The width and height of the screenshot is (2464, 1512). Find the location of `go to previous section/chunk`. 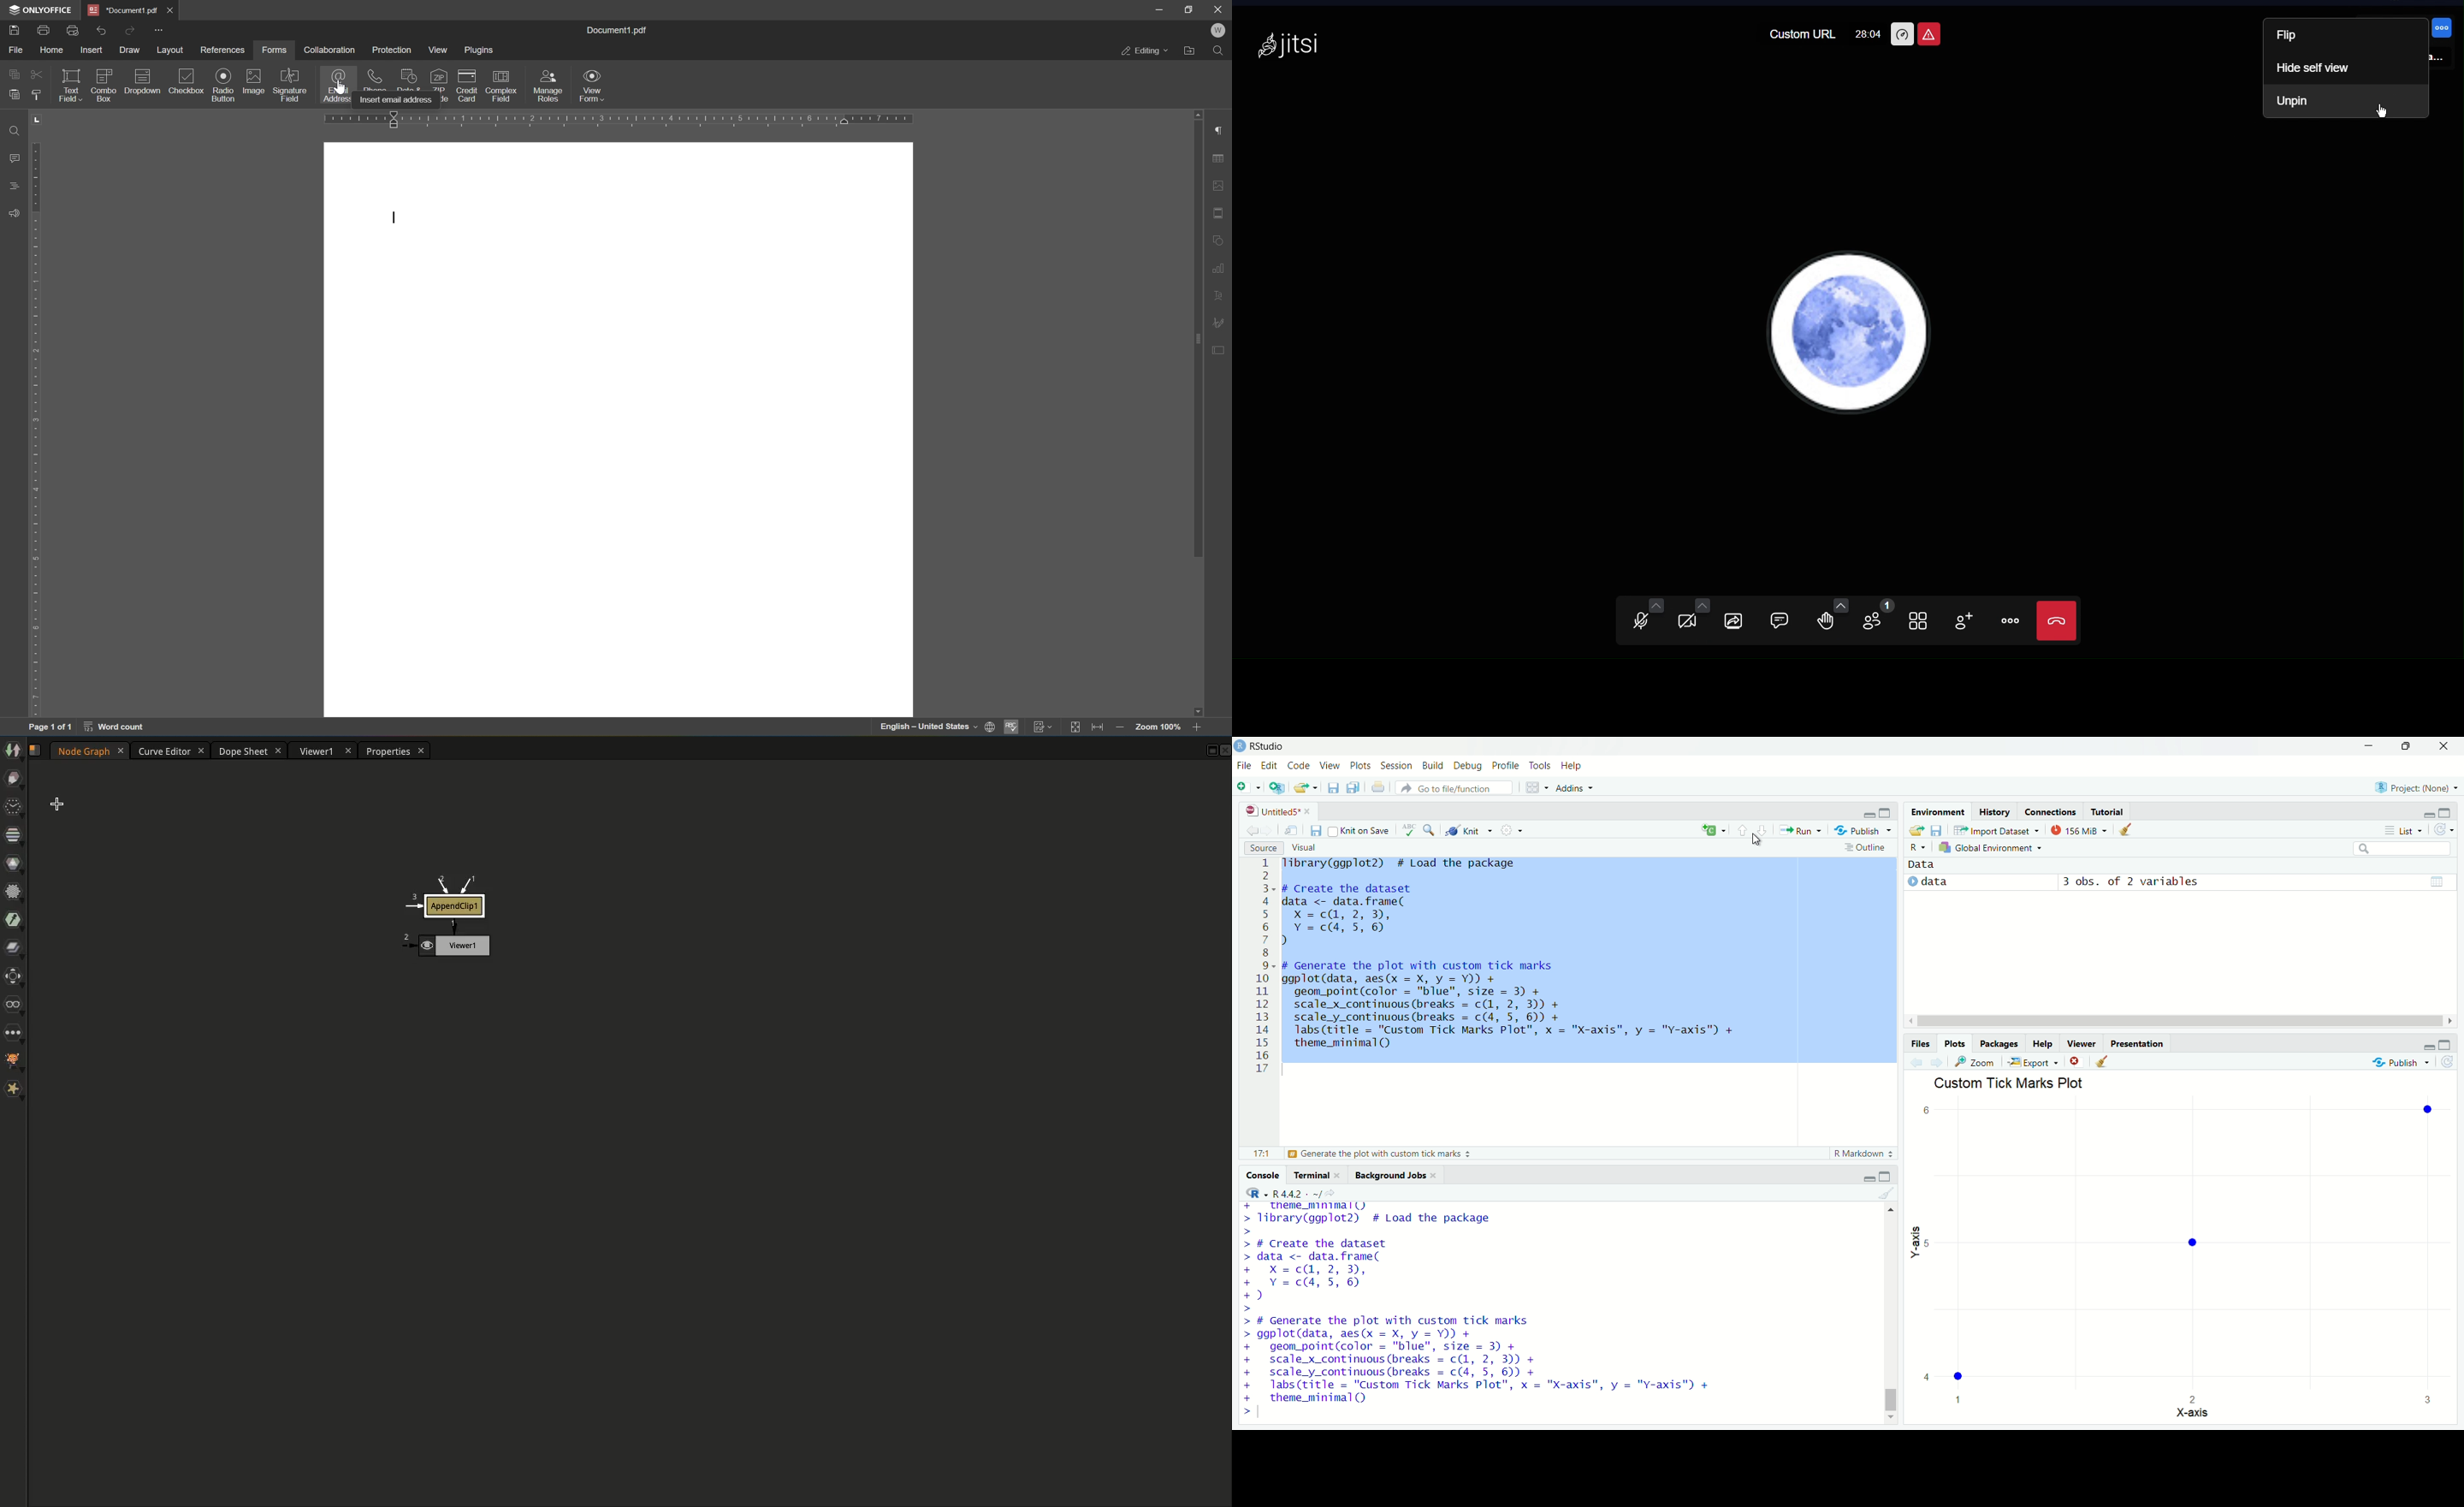

go to previous section/chunk is located at coordinates (1741, 830).